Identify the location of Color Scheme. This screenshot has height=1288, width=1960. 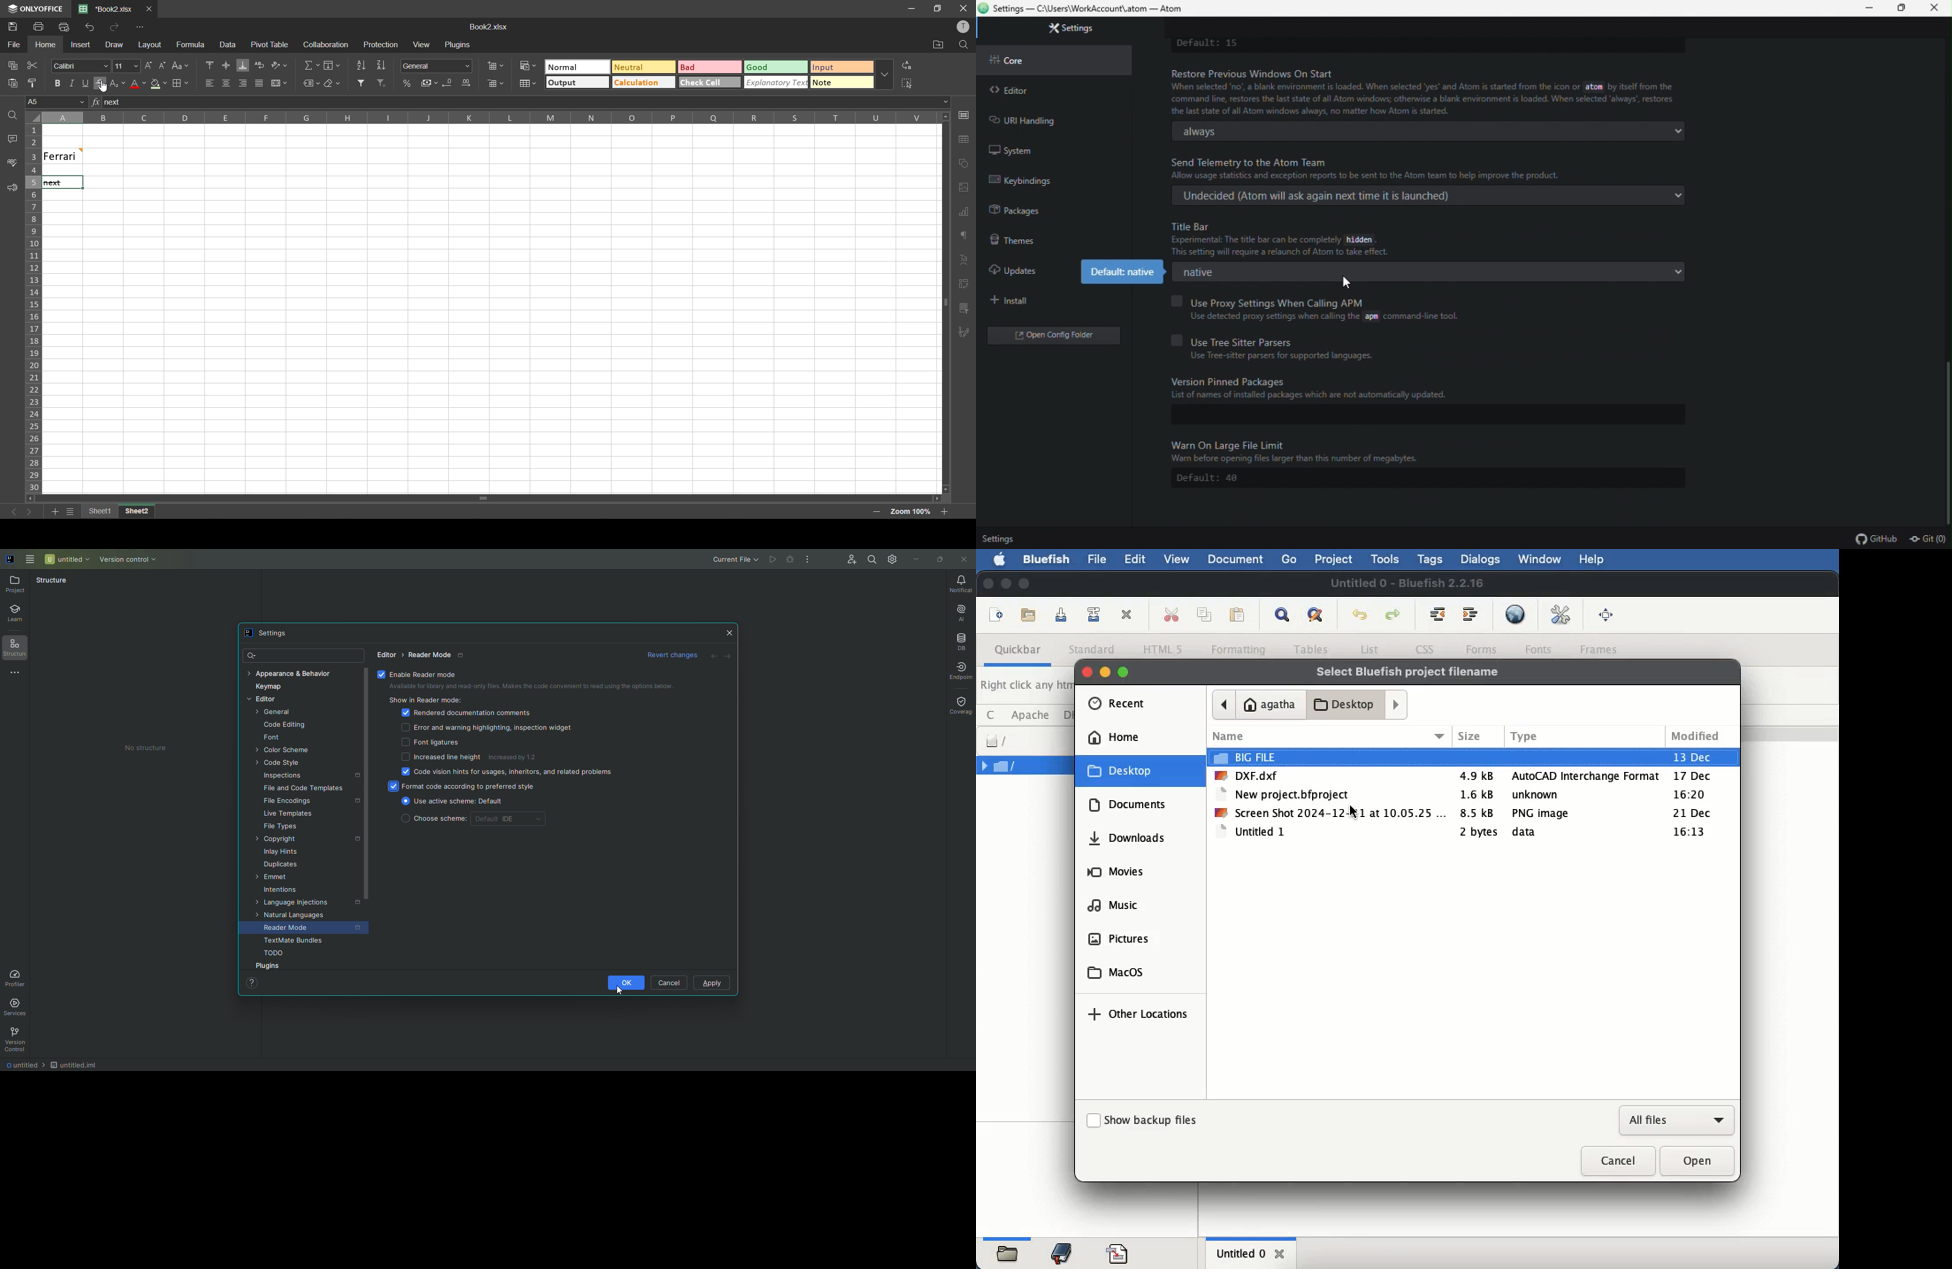
(284, 751).